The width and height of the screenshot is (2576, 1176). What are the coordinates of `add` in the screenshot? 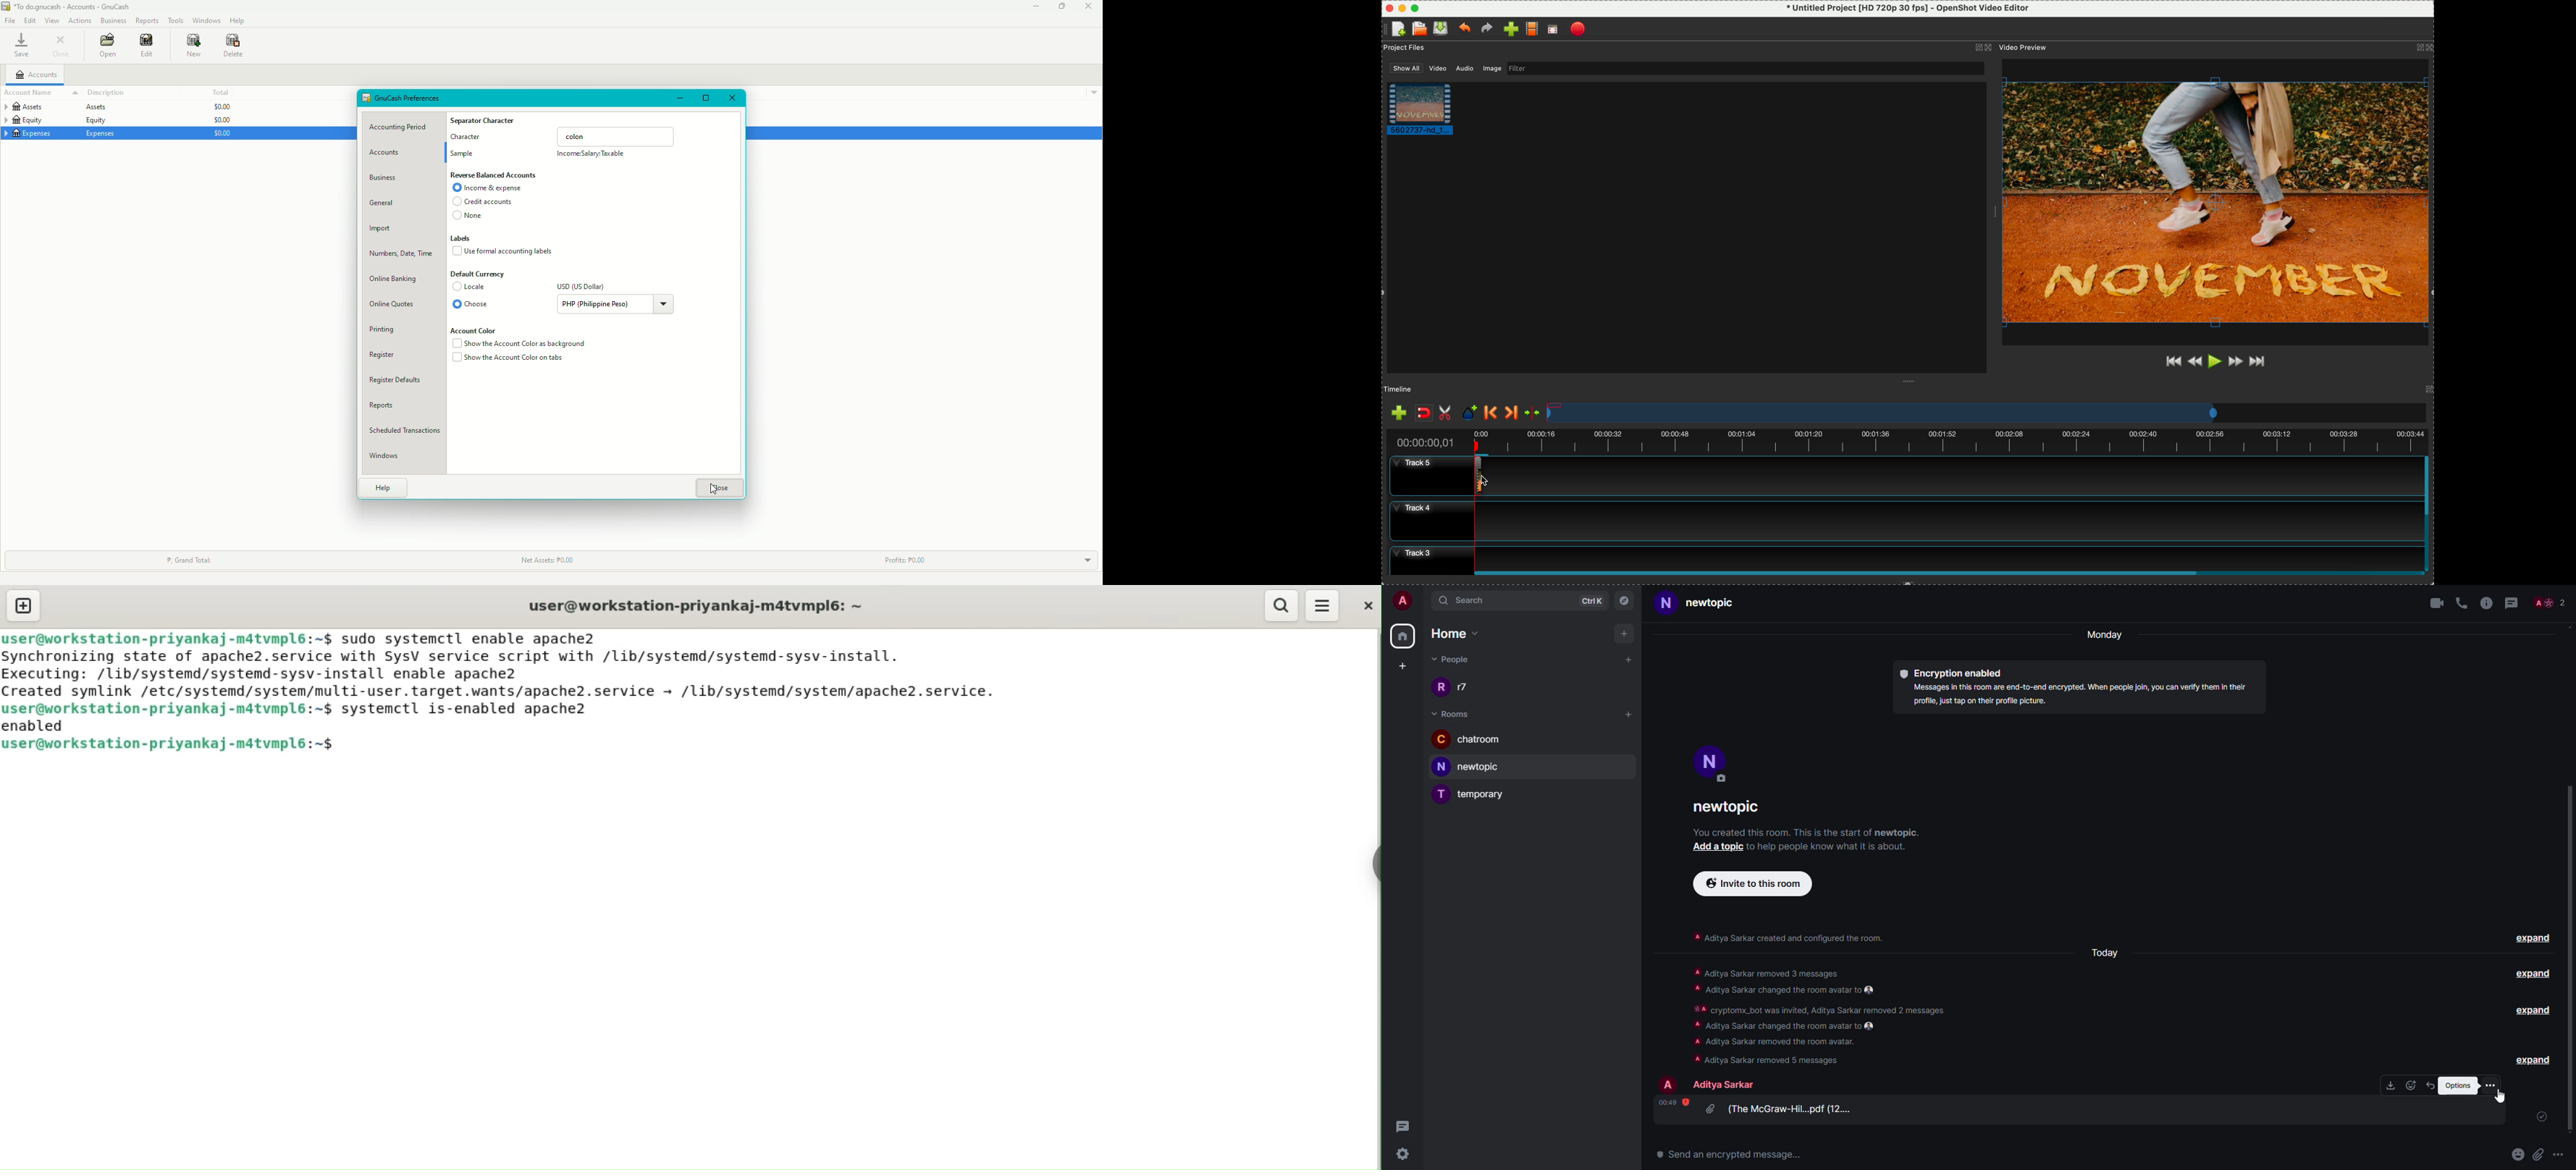 It's located at (1625, 634).